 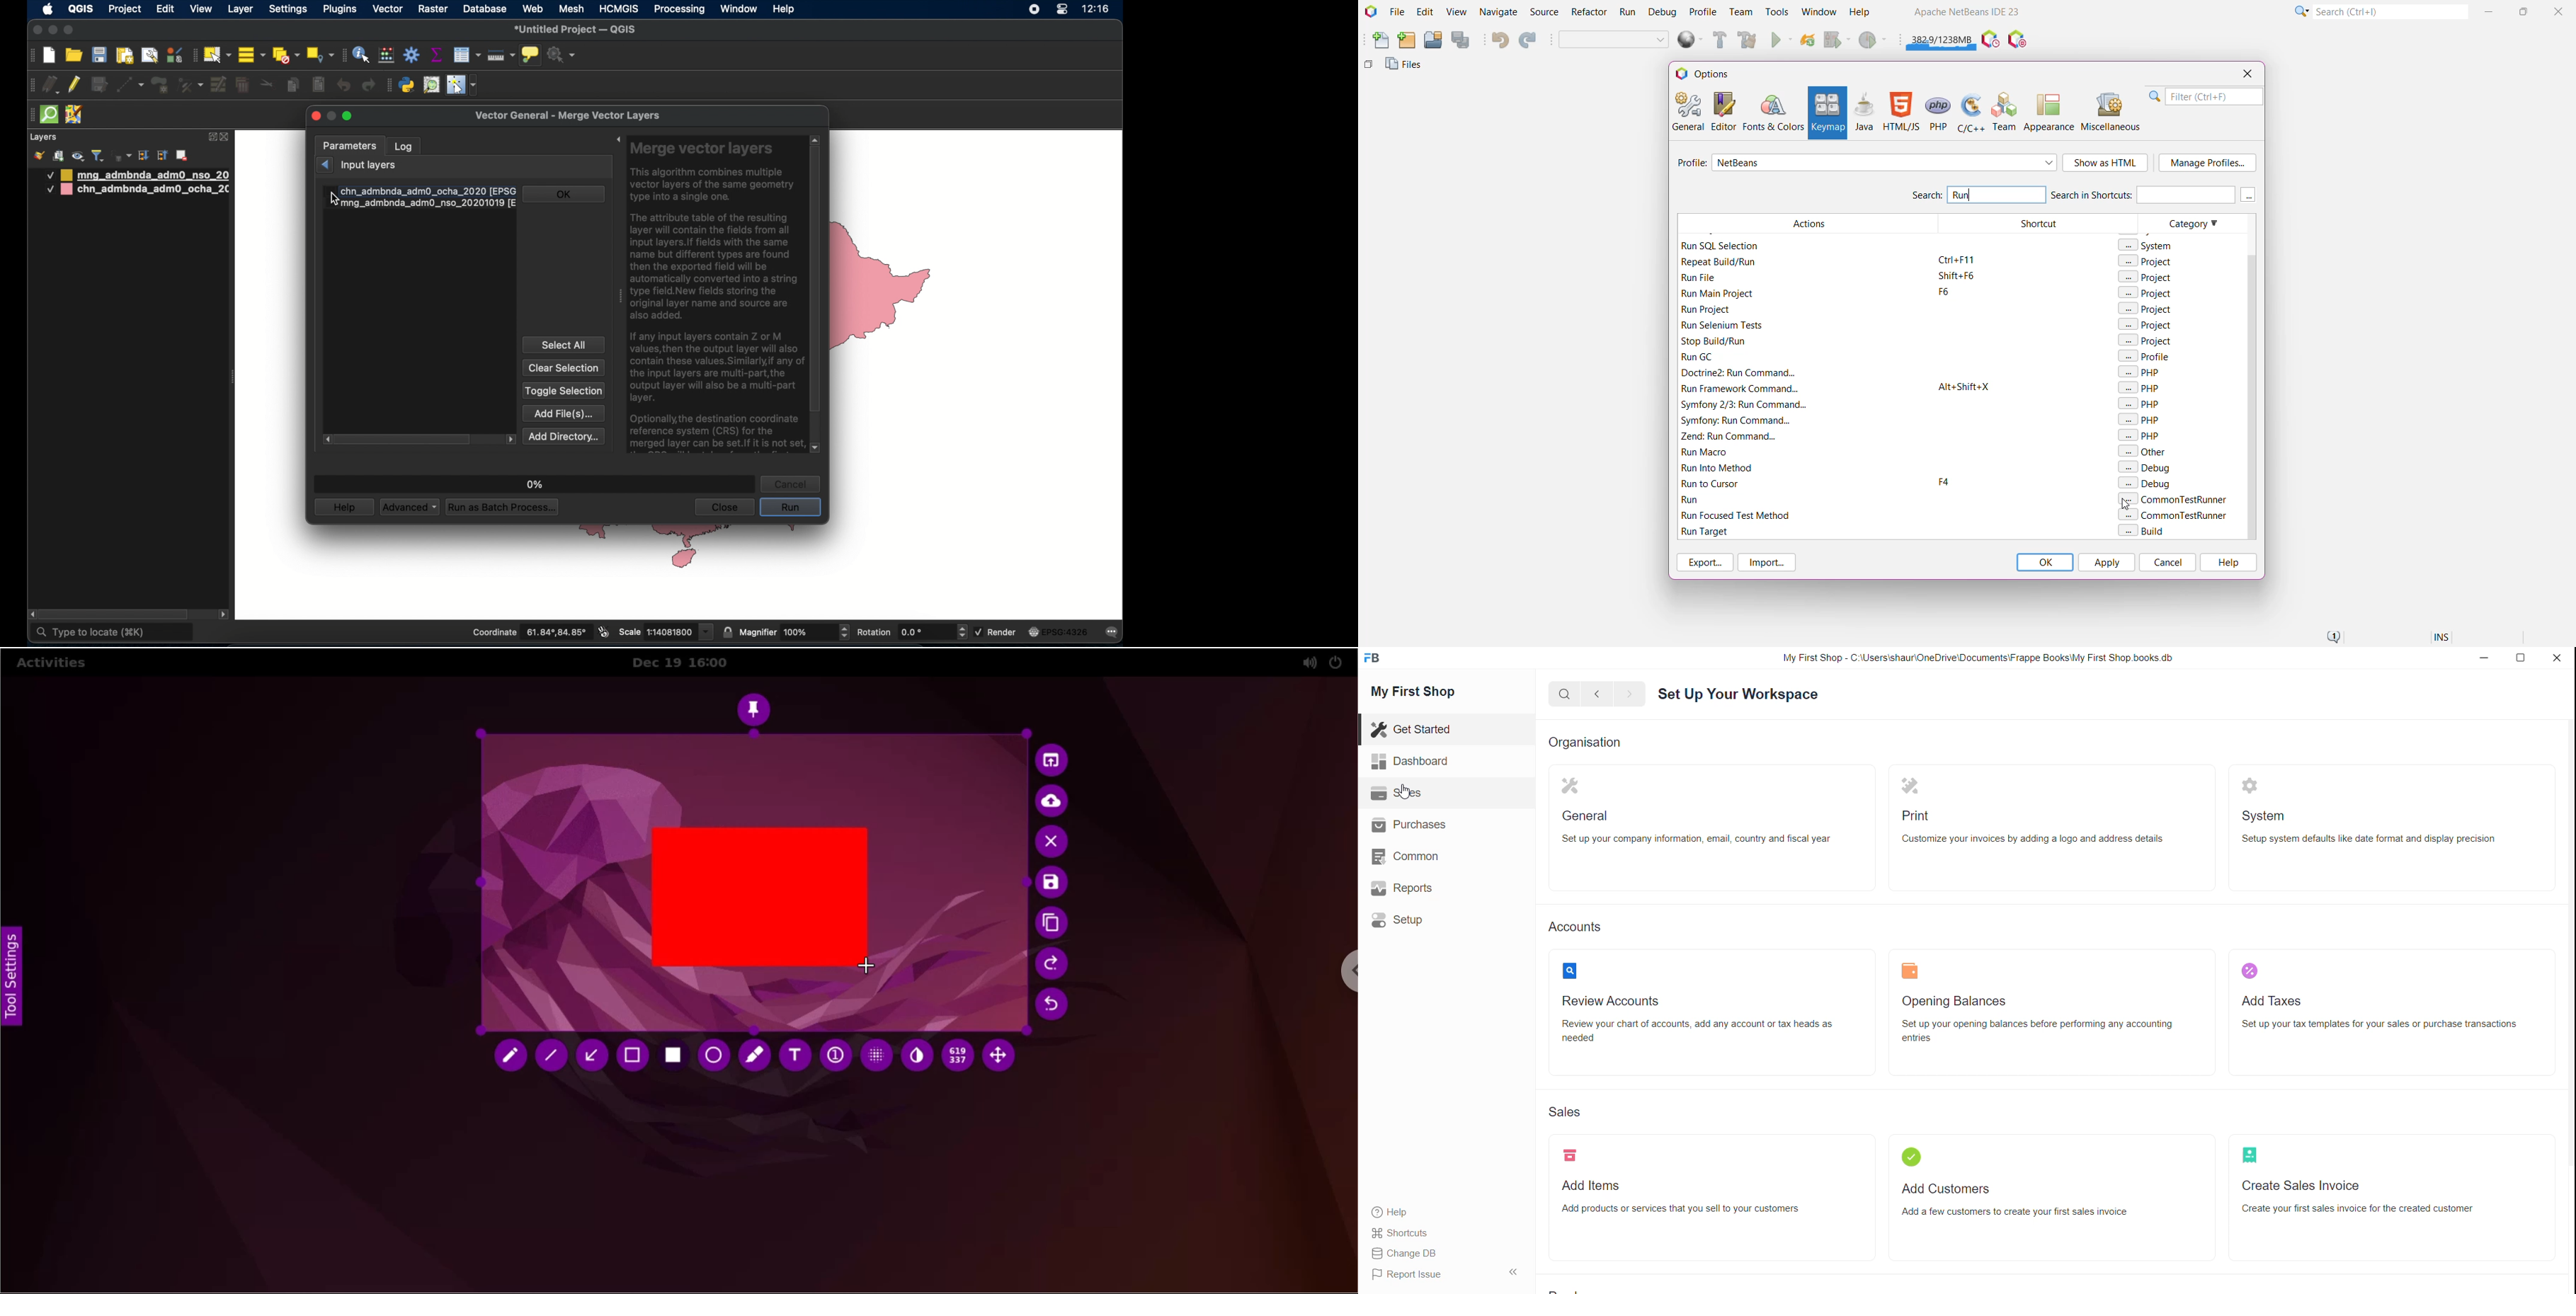 I want to click on deselect all features, so click(x=286, y=56).